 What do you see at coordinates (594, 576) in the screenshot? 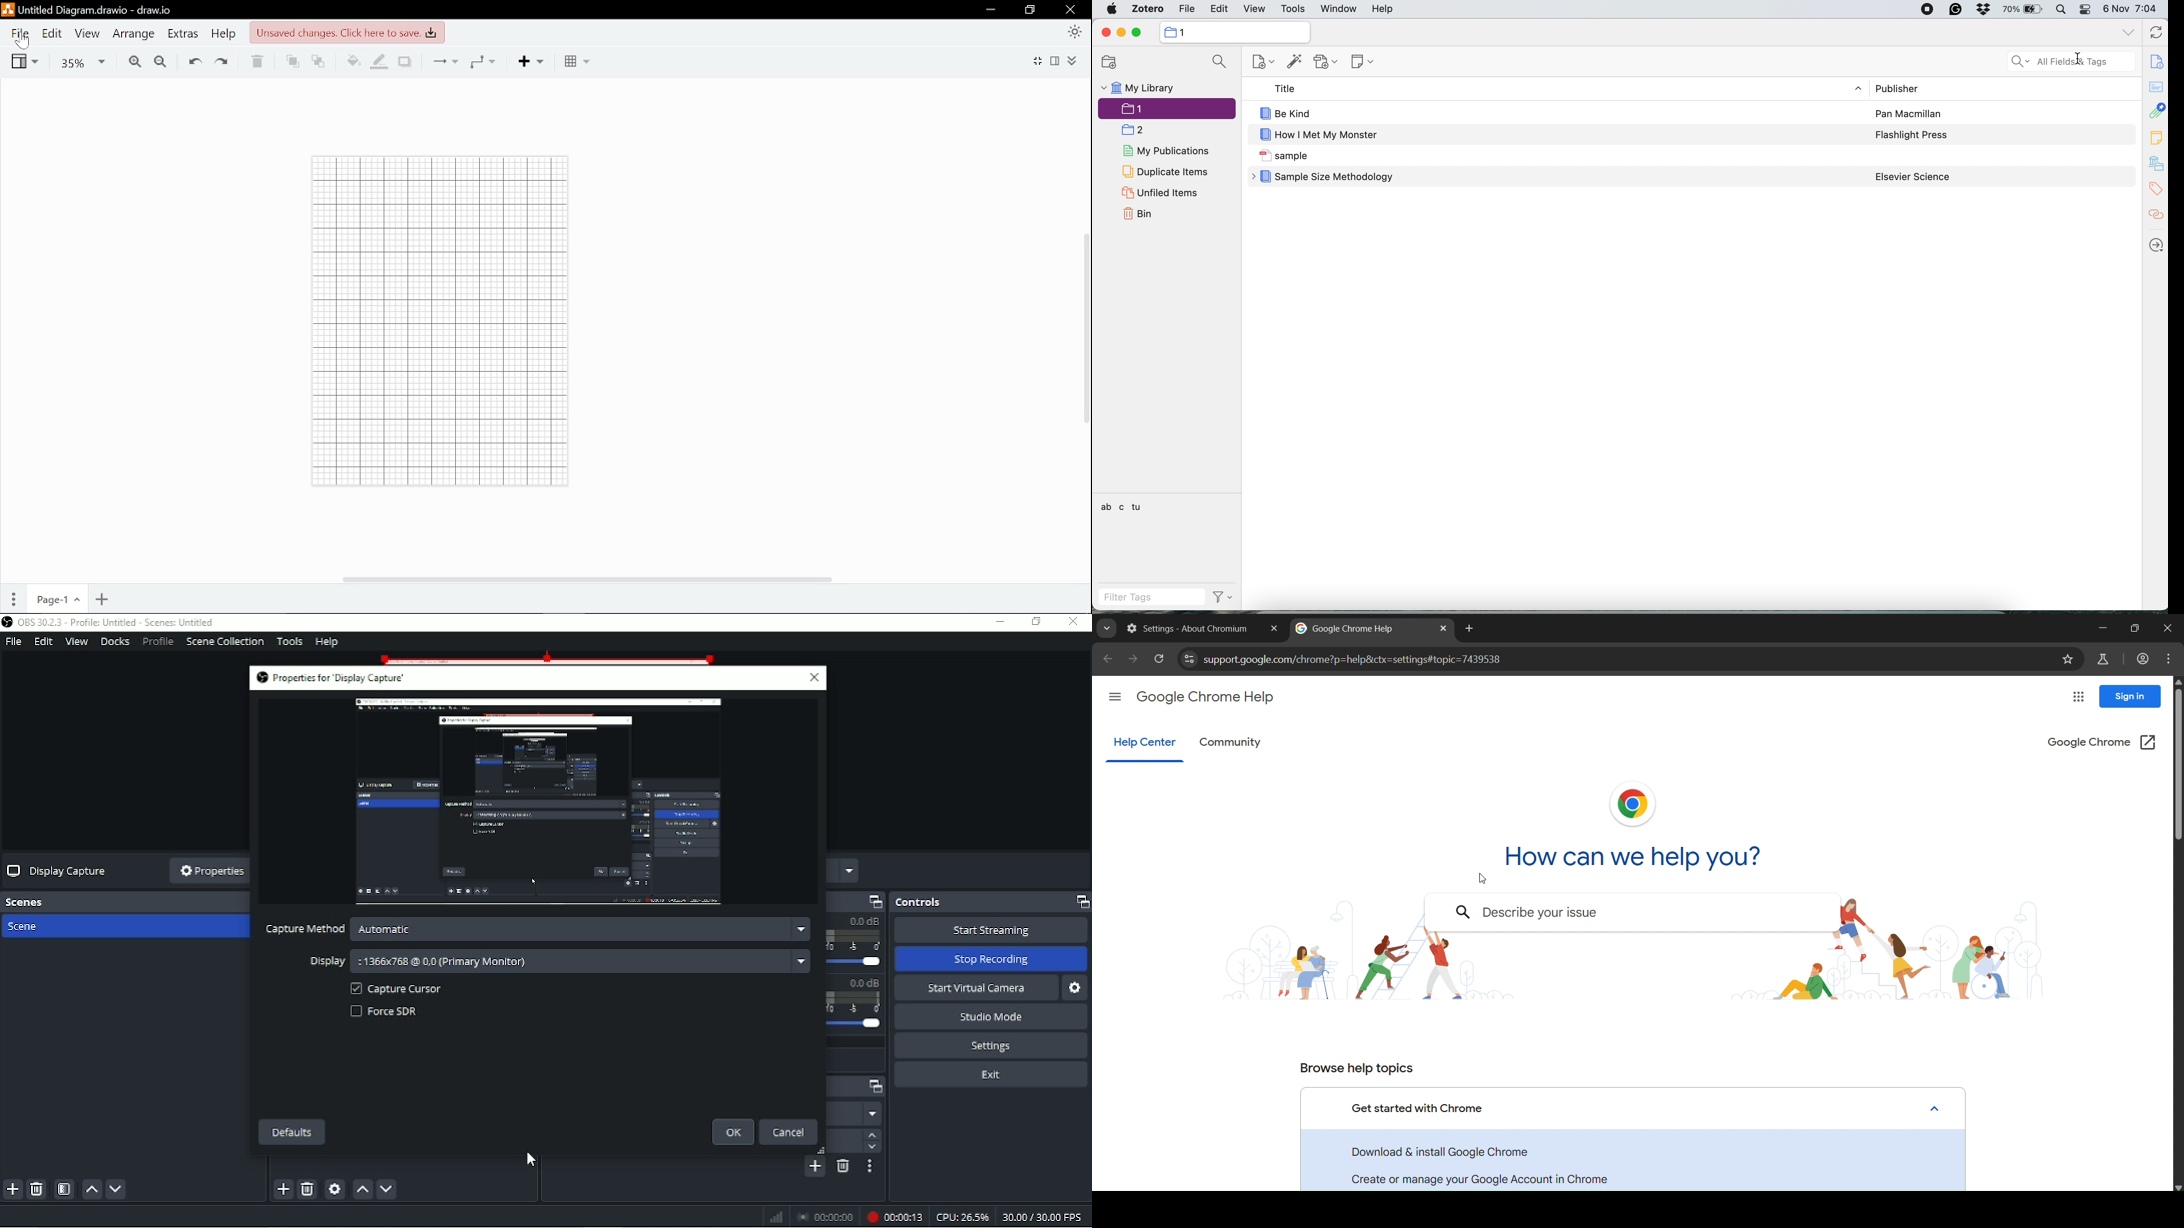
I see `horizontal scrollbar` at bounding box center [594, 576].